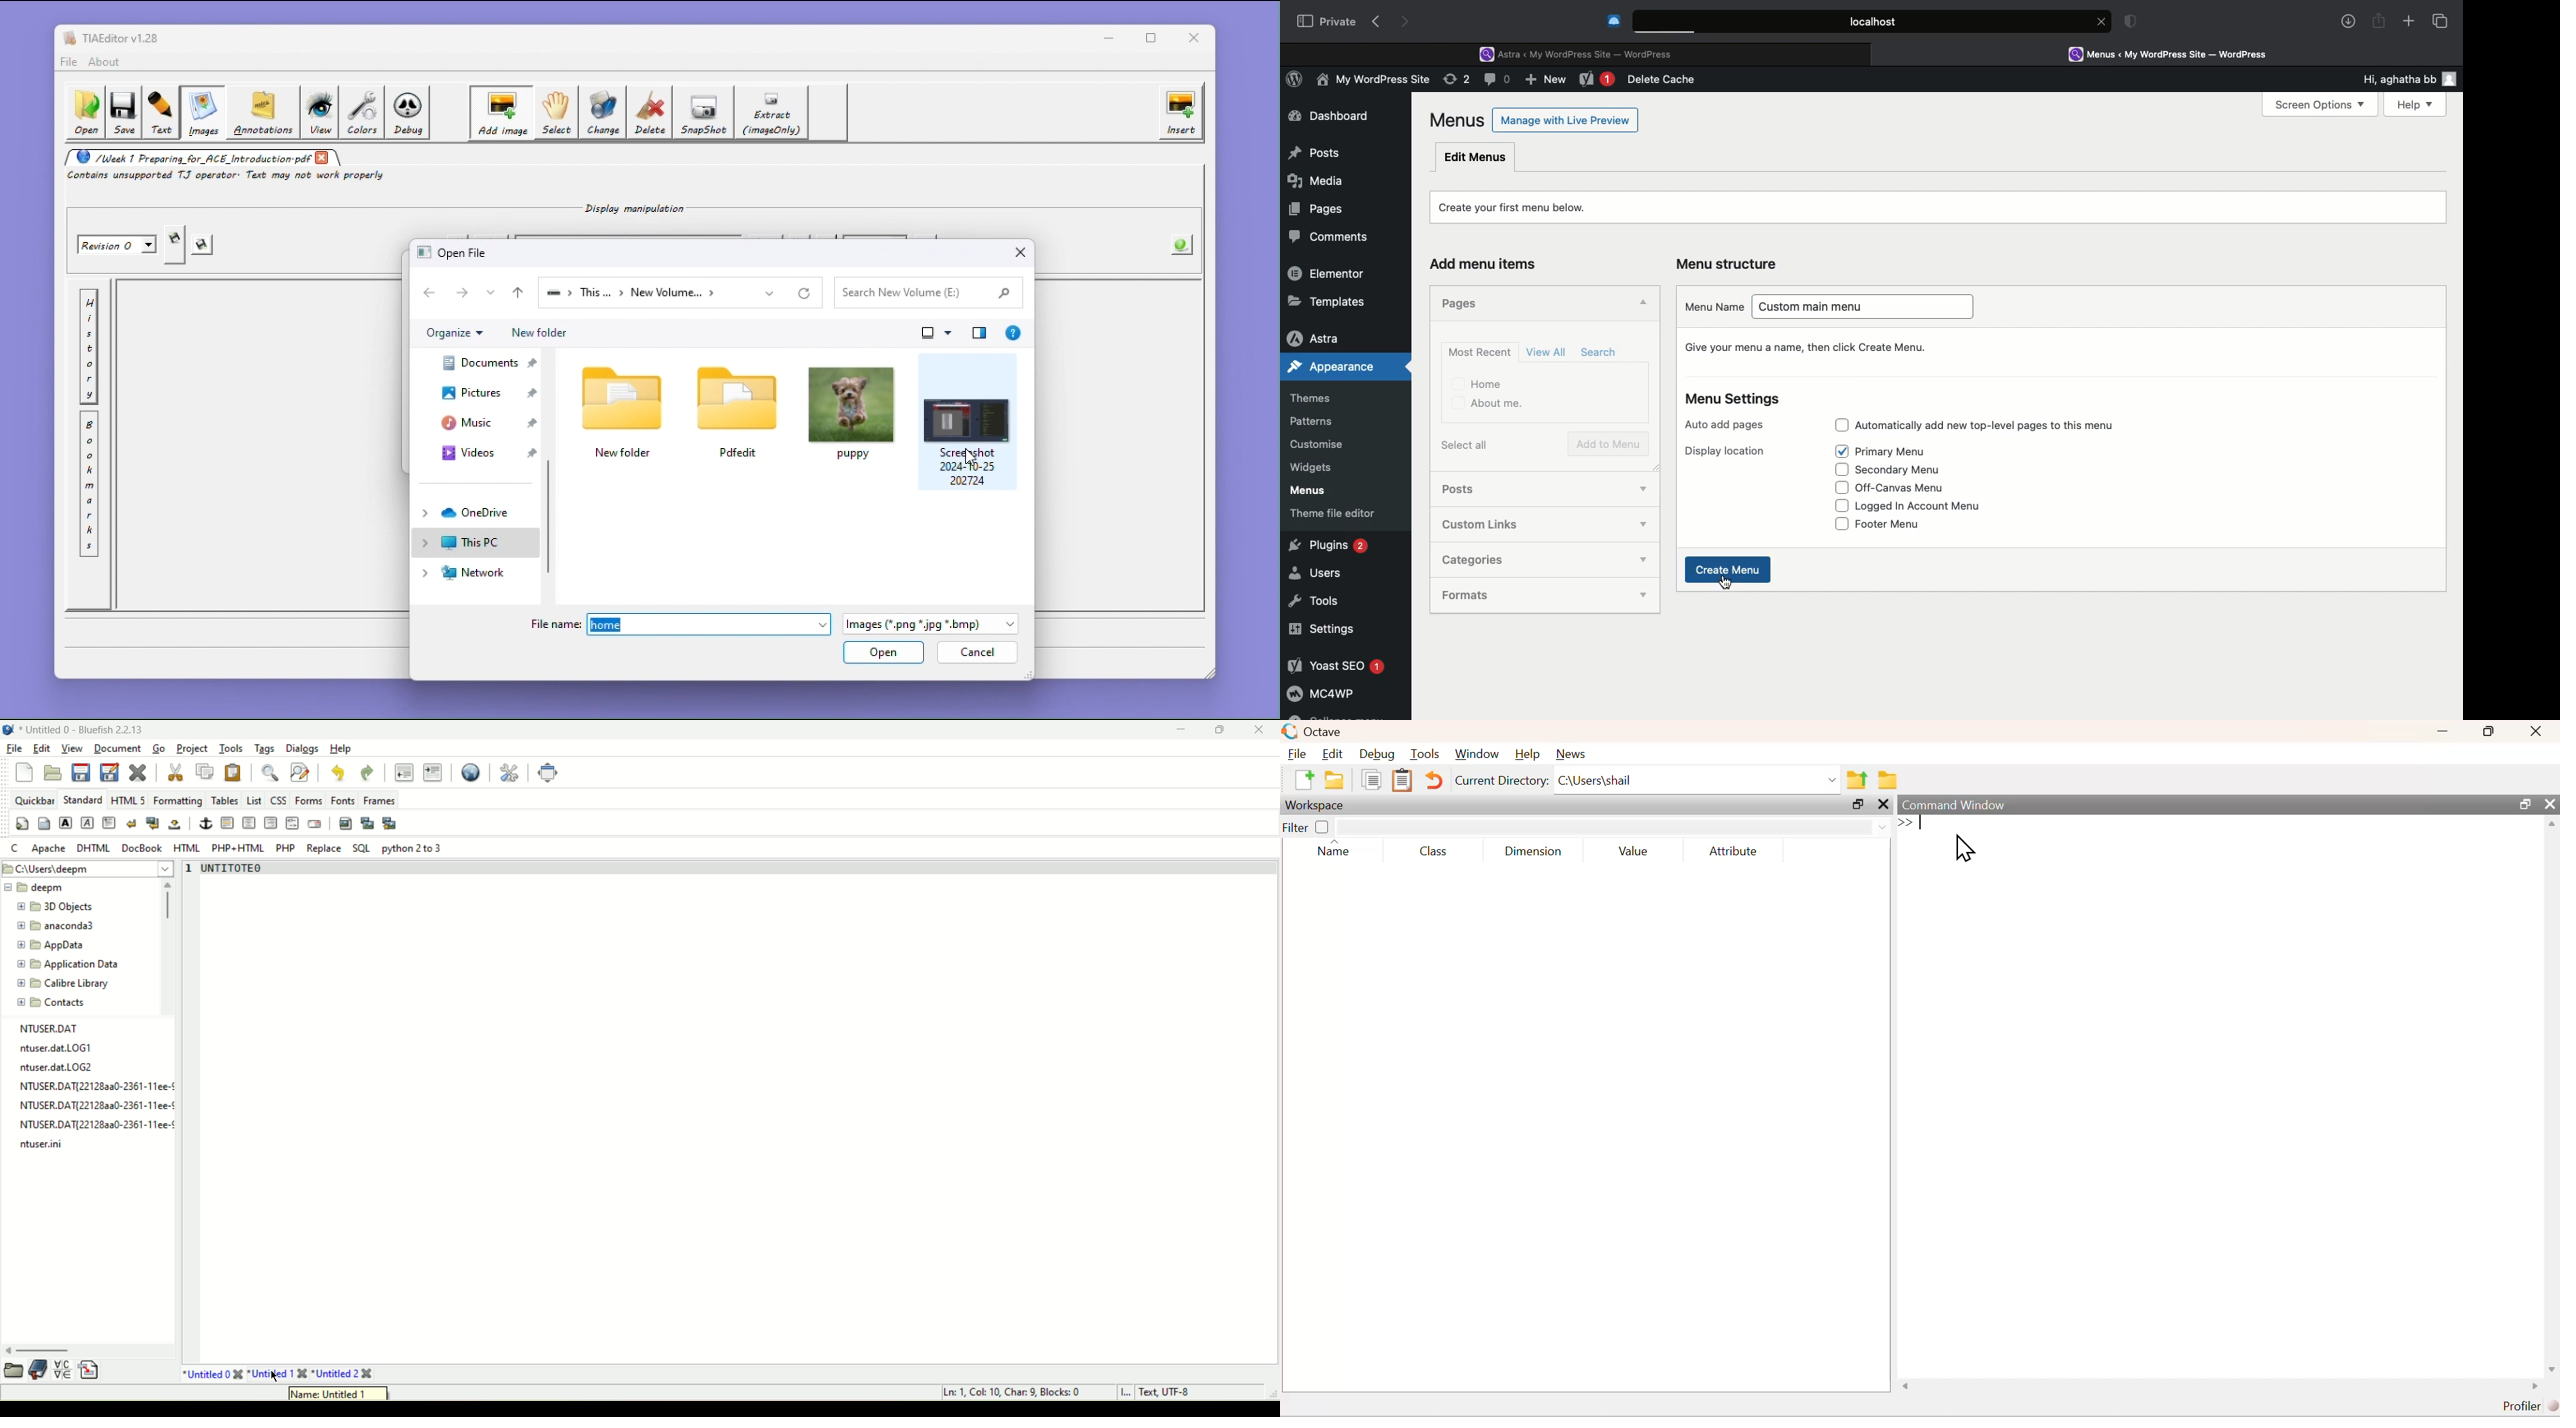 The height and width of the screenshot is (1428, 2576). Describe the element at coordinates (189, 876) in the screenshot. I see `line number` at that location.